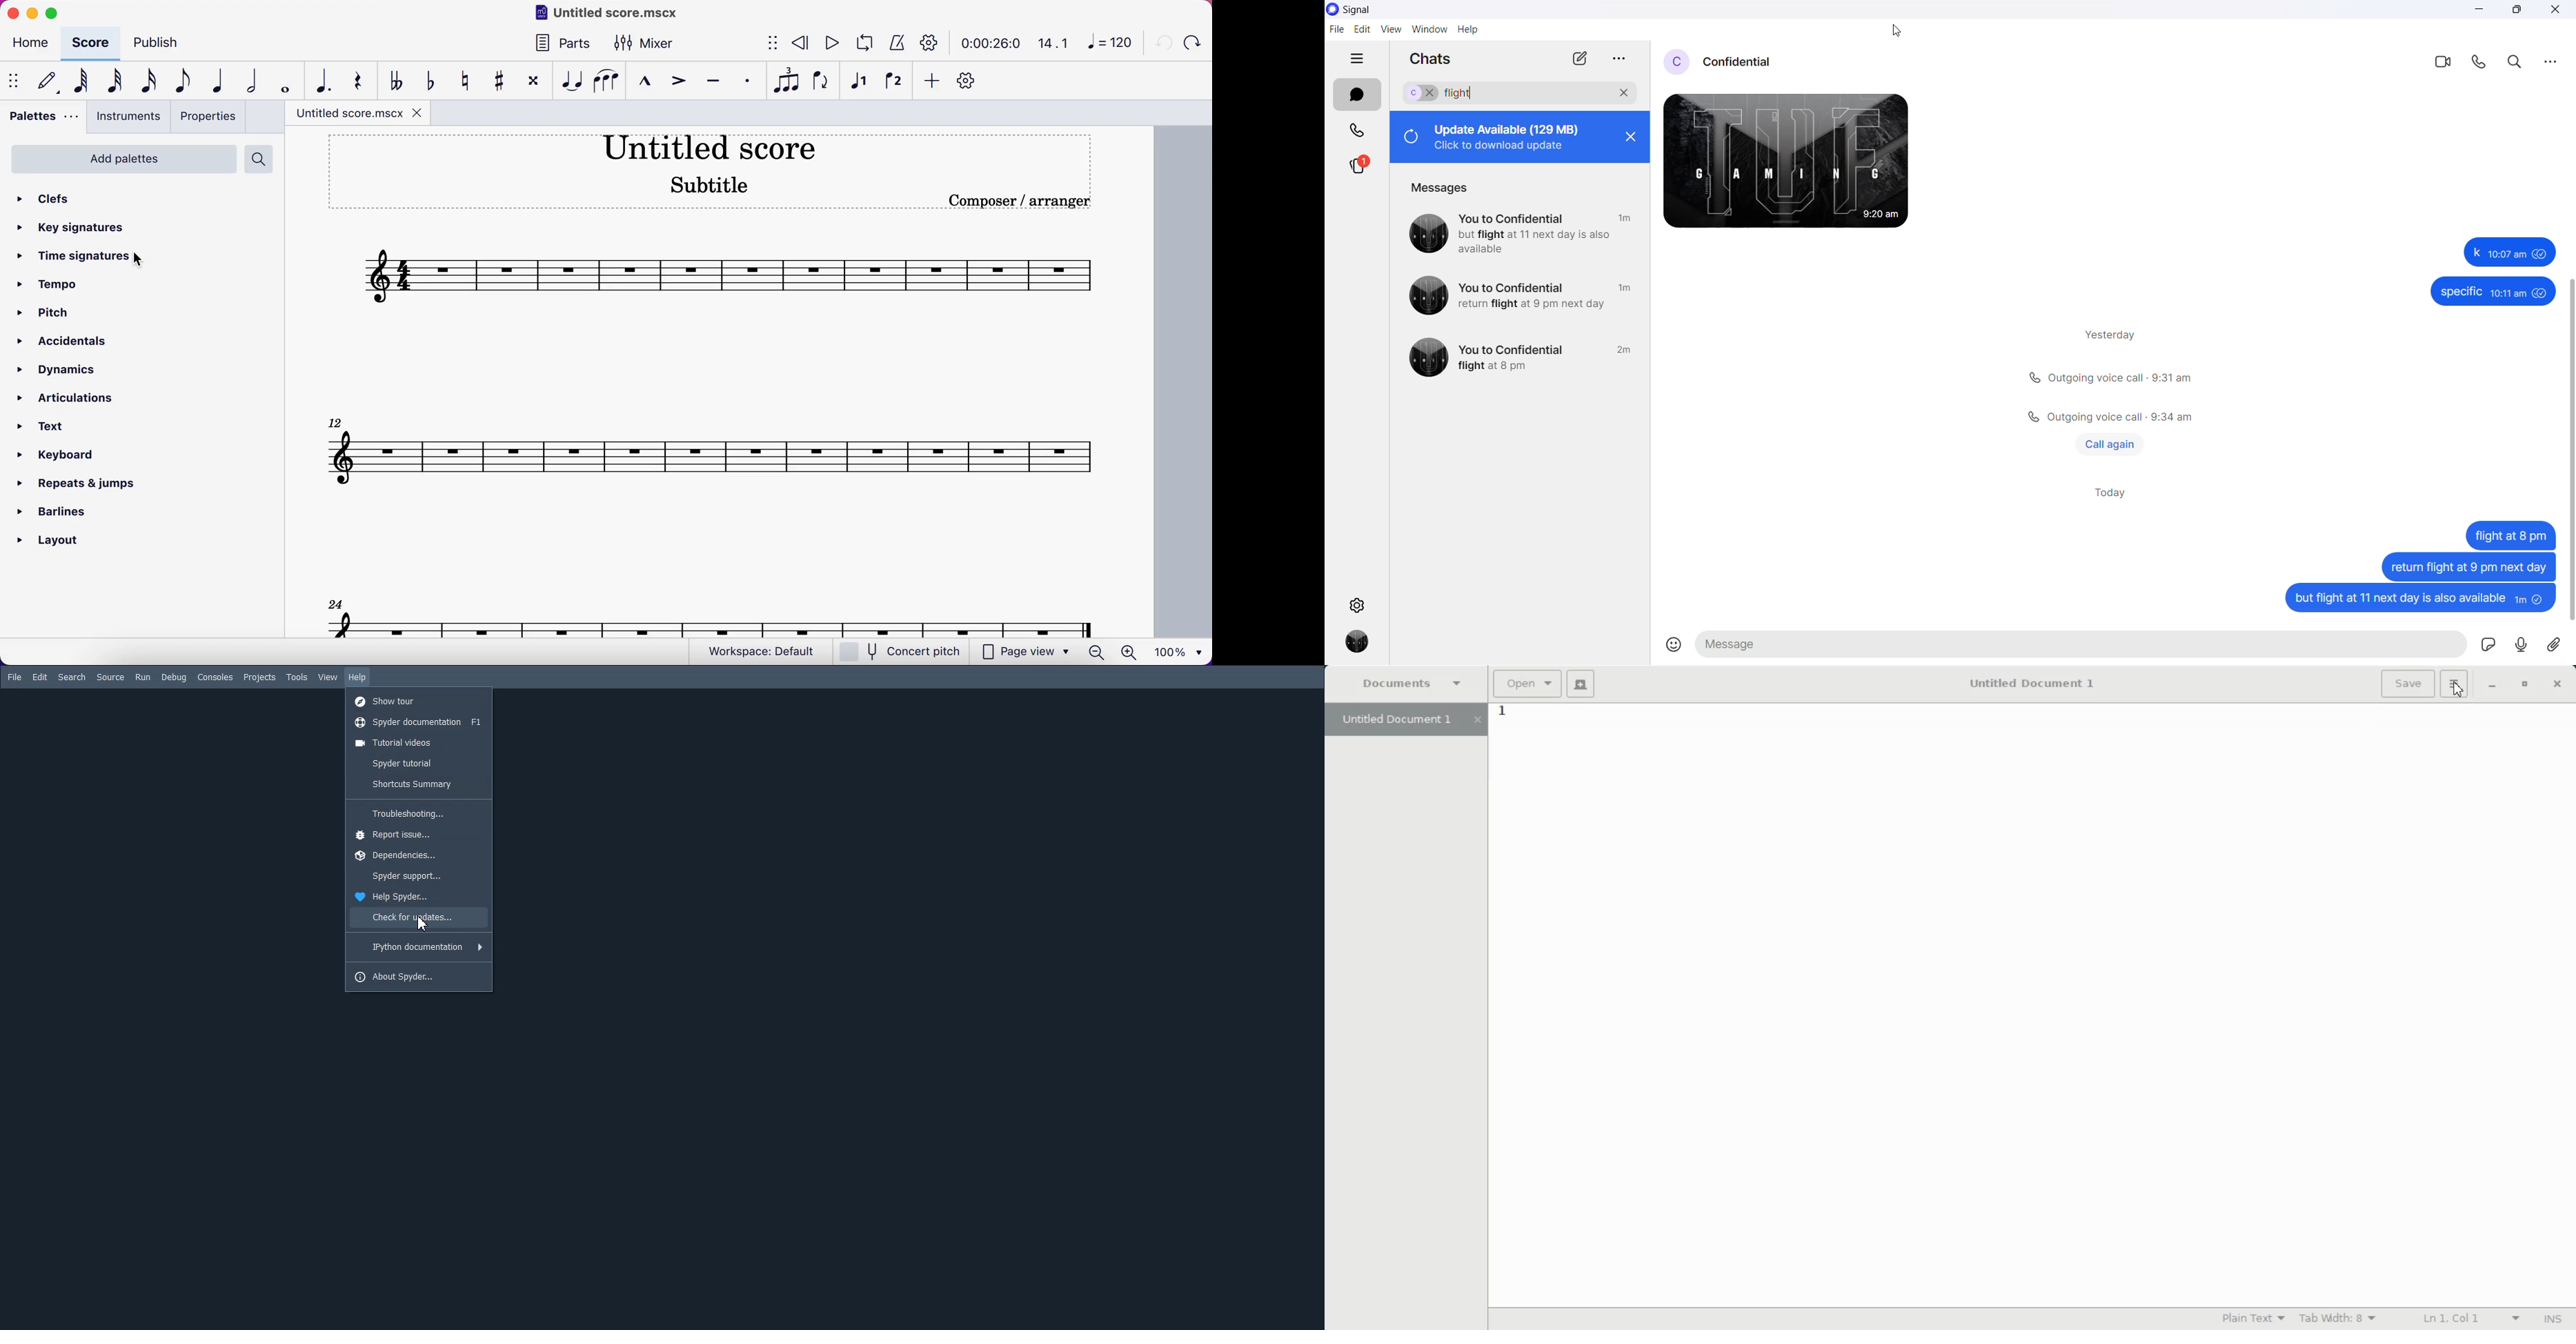 The width and height of the screenshot is (2576, 1344). I want to click on Search, so click(72, 677).